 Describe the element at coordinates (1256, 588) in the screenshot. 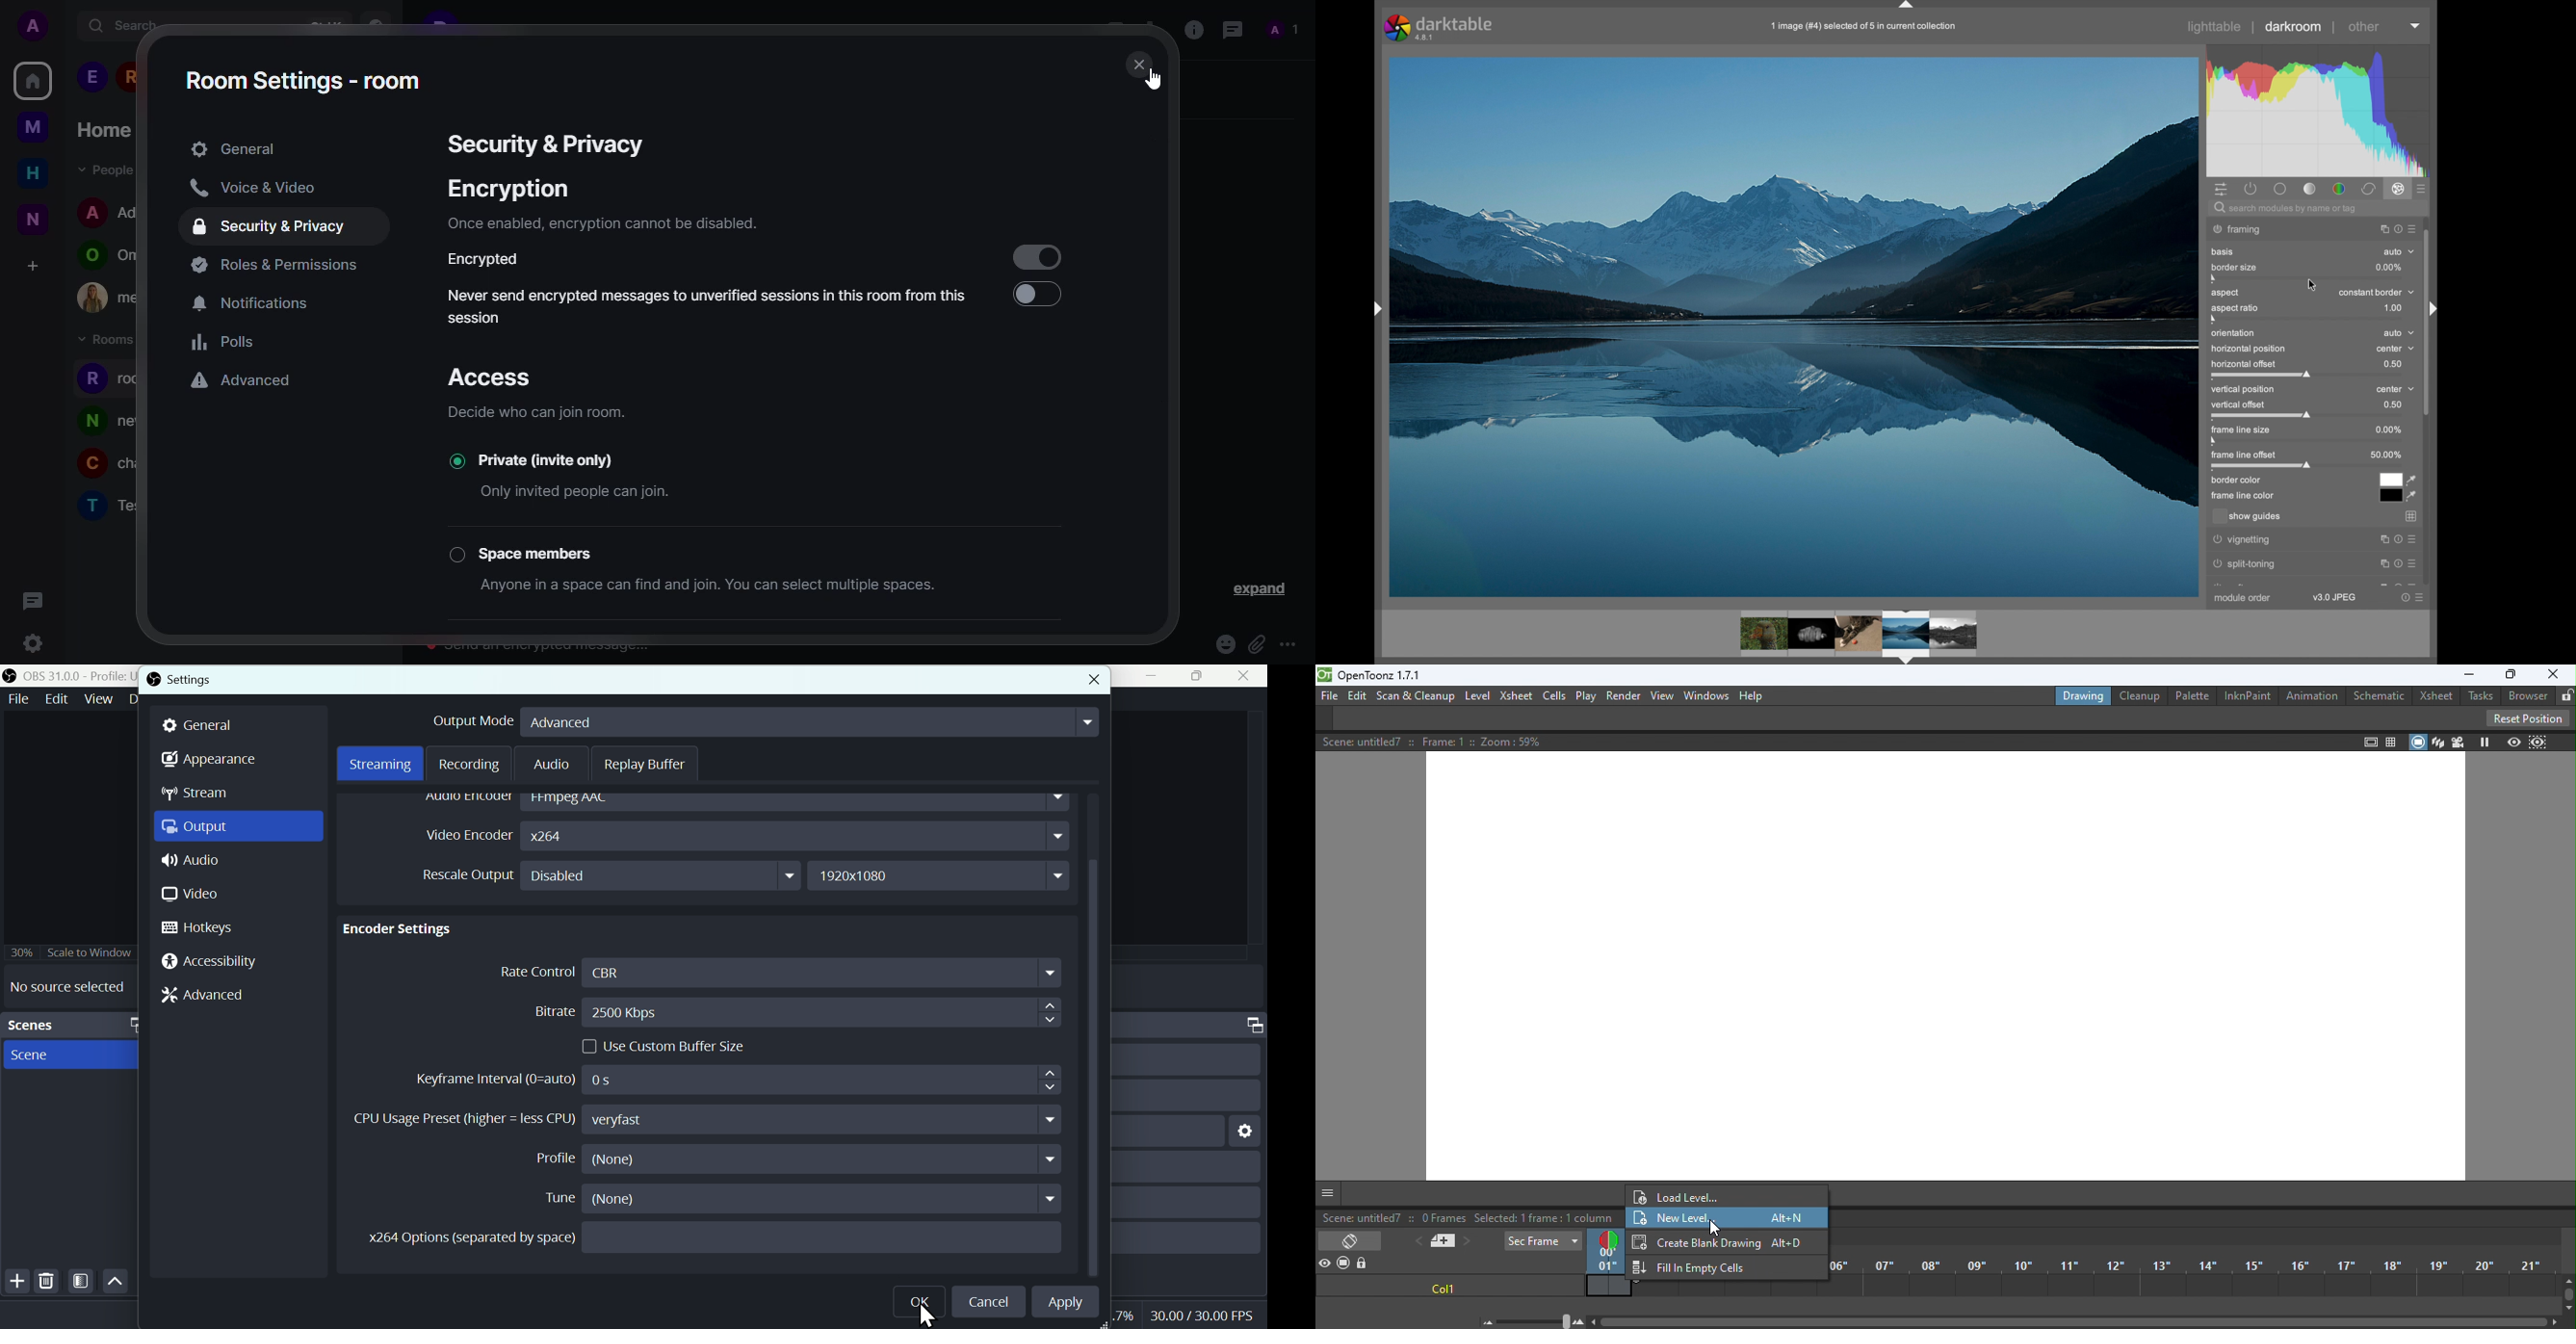

I see `expand` at that location.